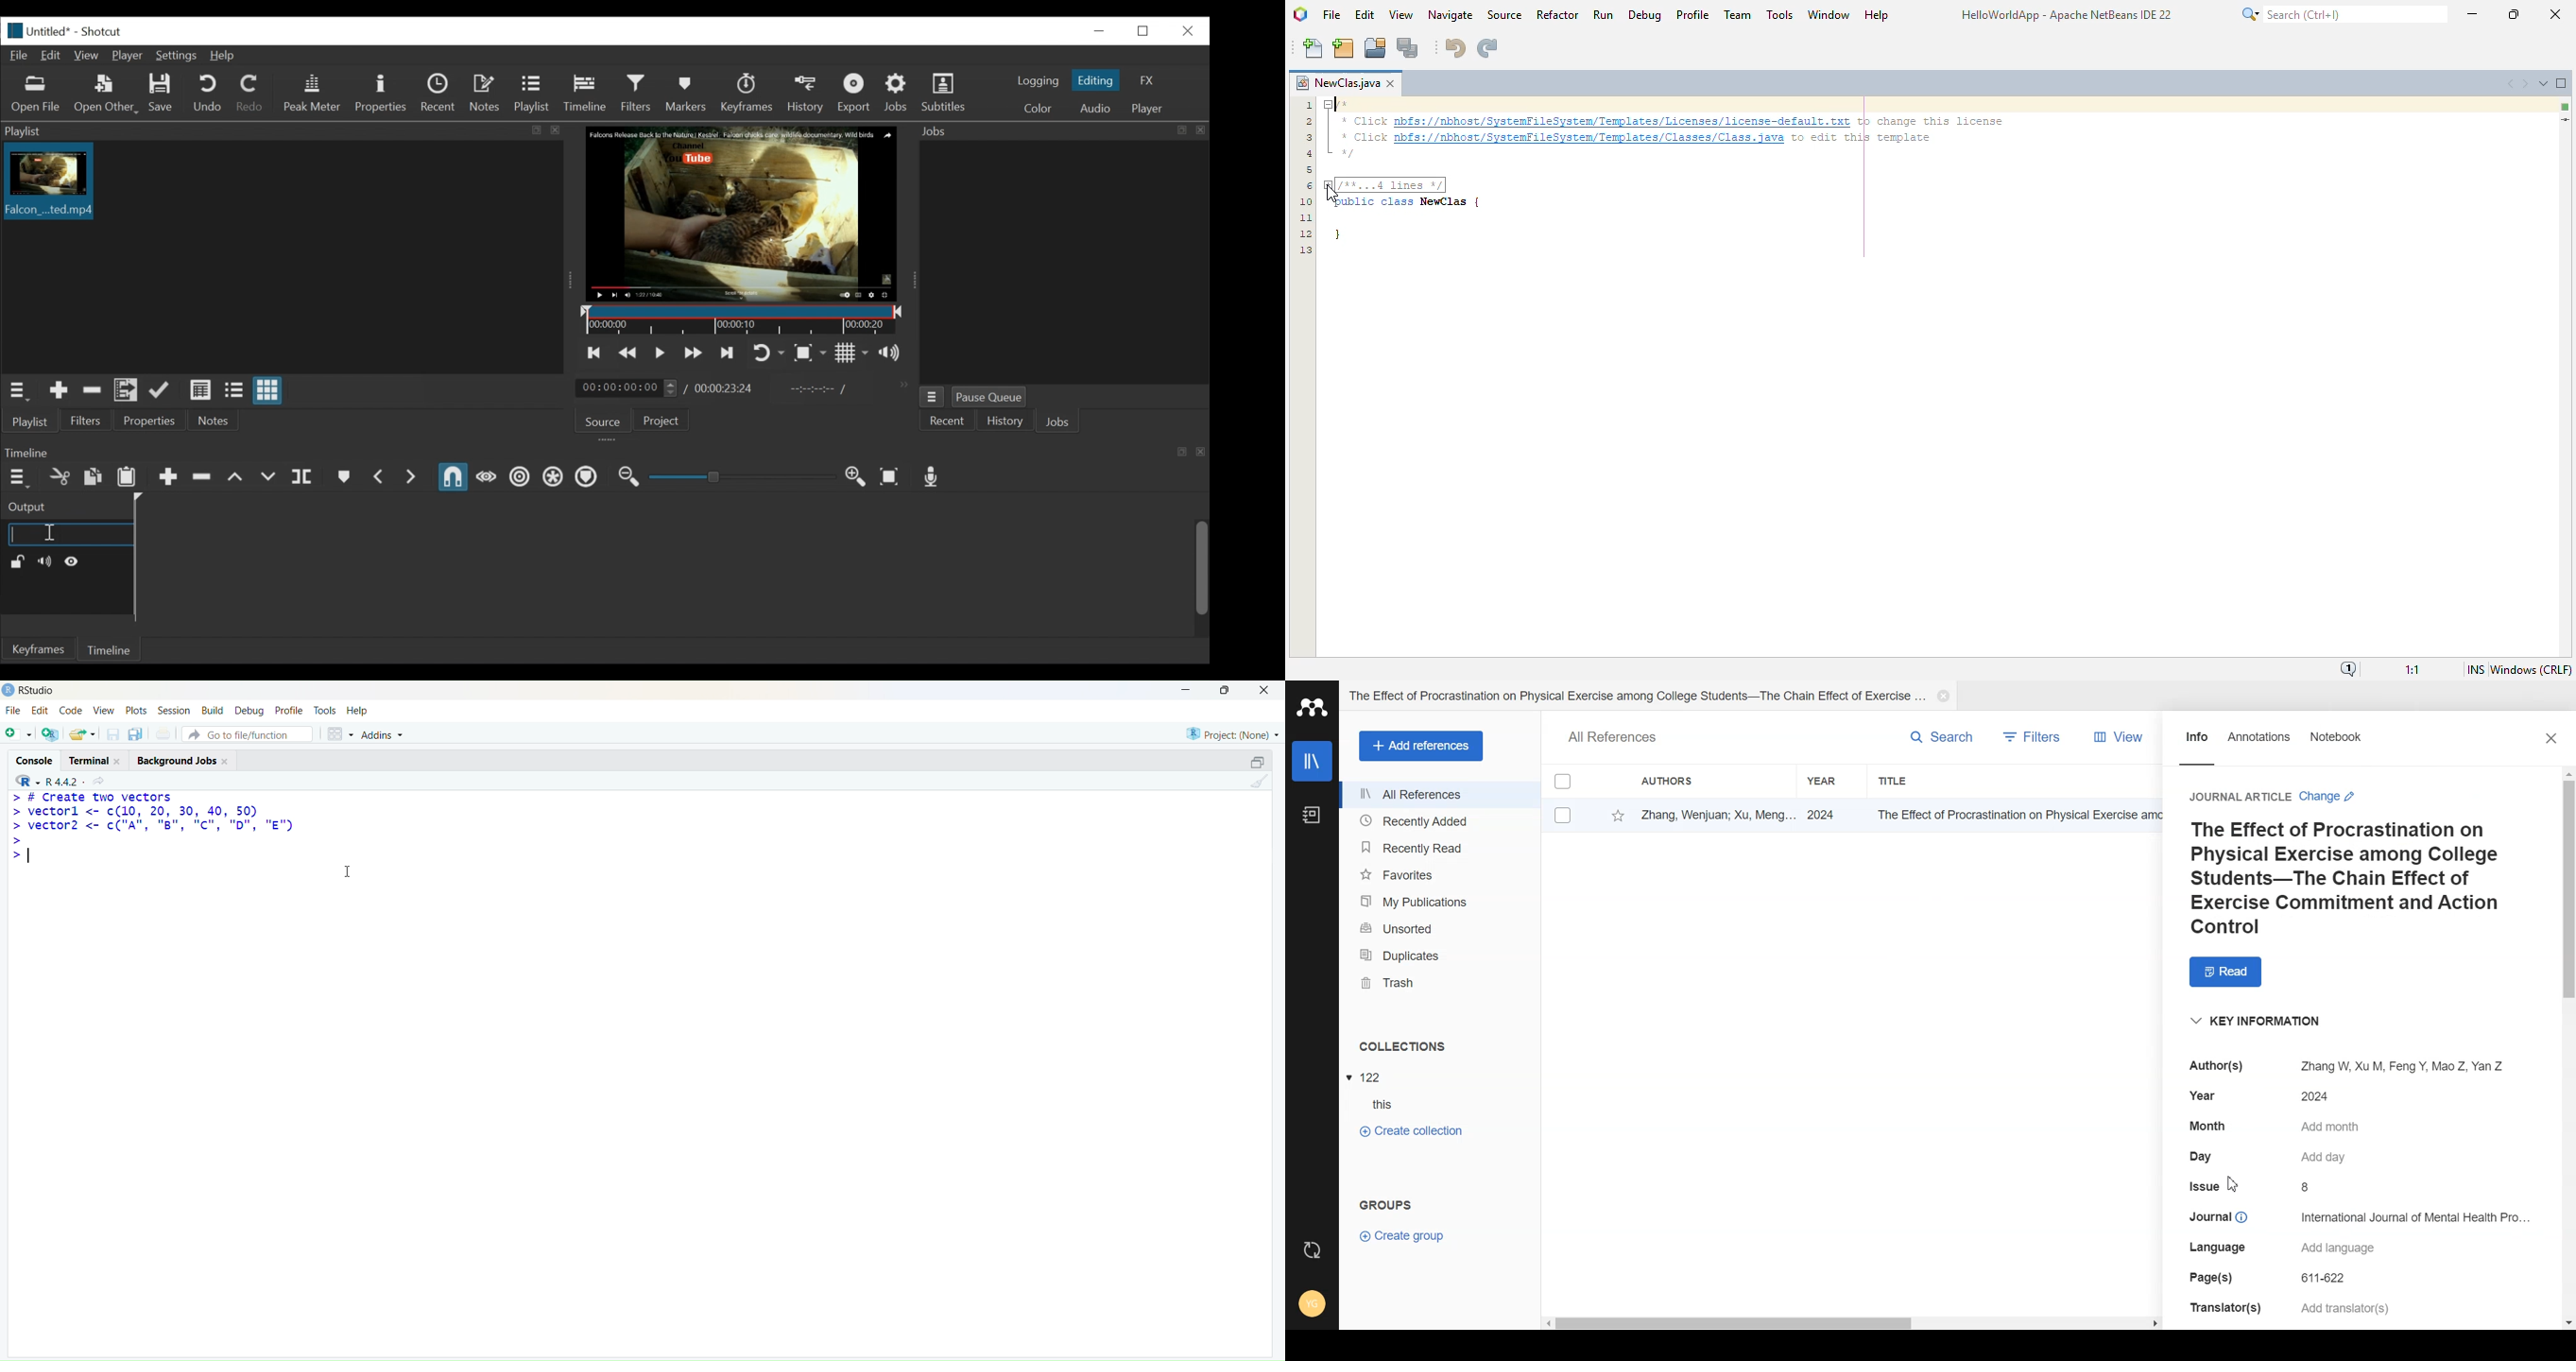 This screenshot has width=2576, height=1372. Describe the element at coordinates (280, 257) in the screenshot. I see `Clip thumbnail` at that location.